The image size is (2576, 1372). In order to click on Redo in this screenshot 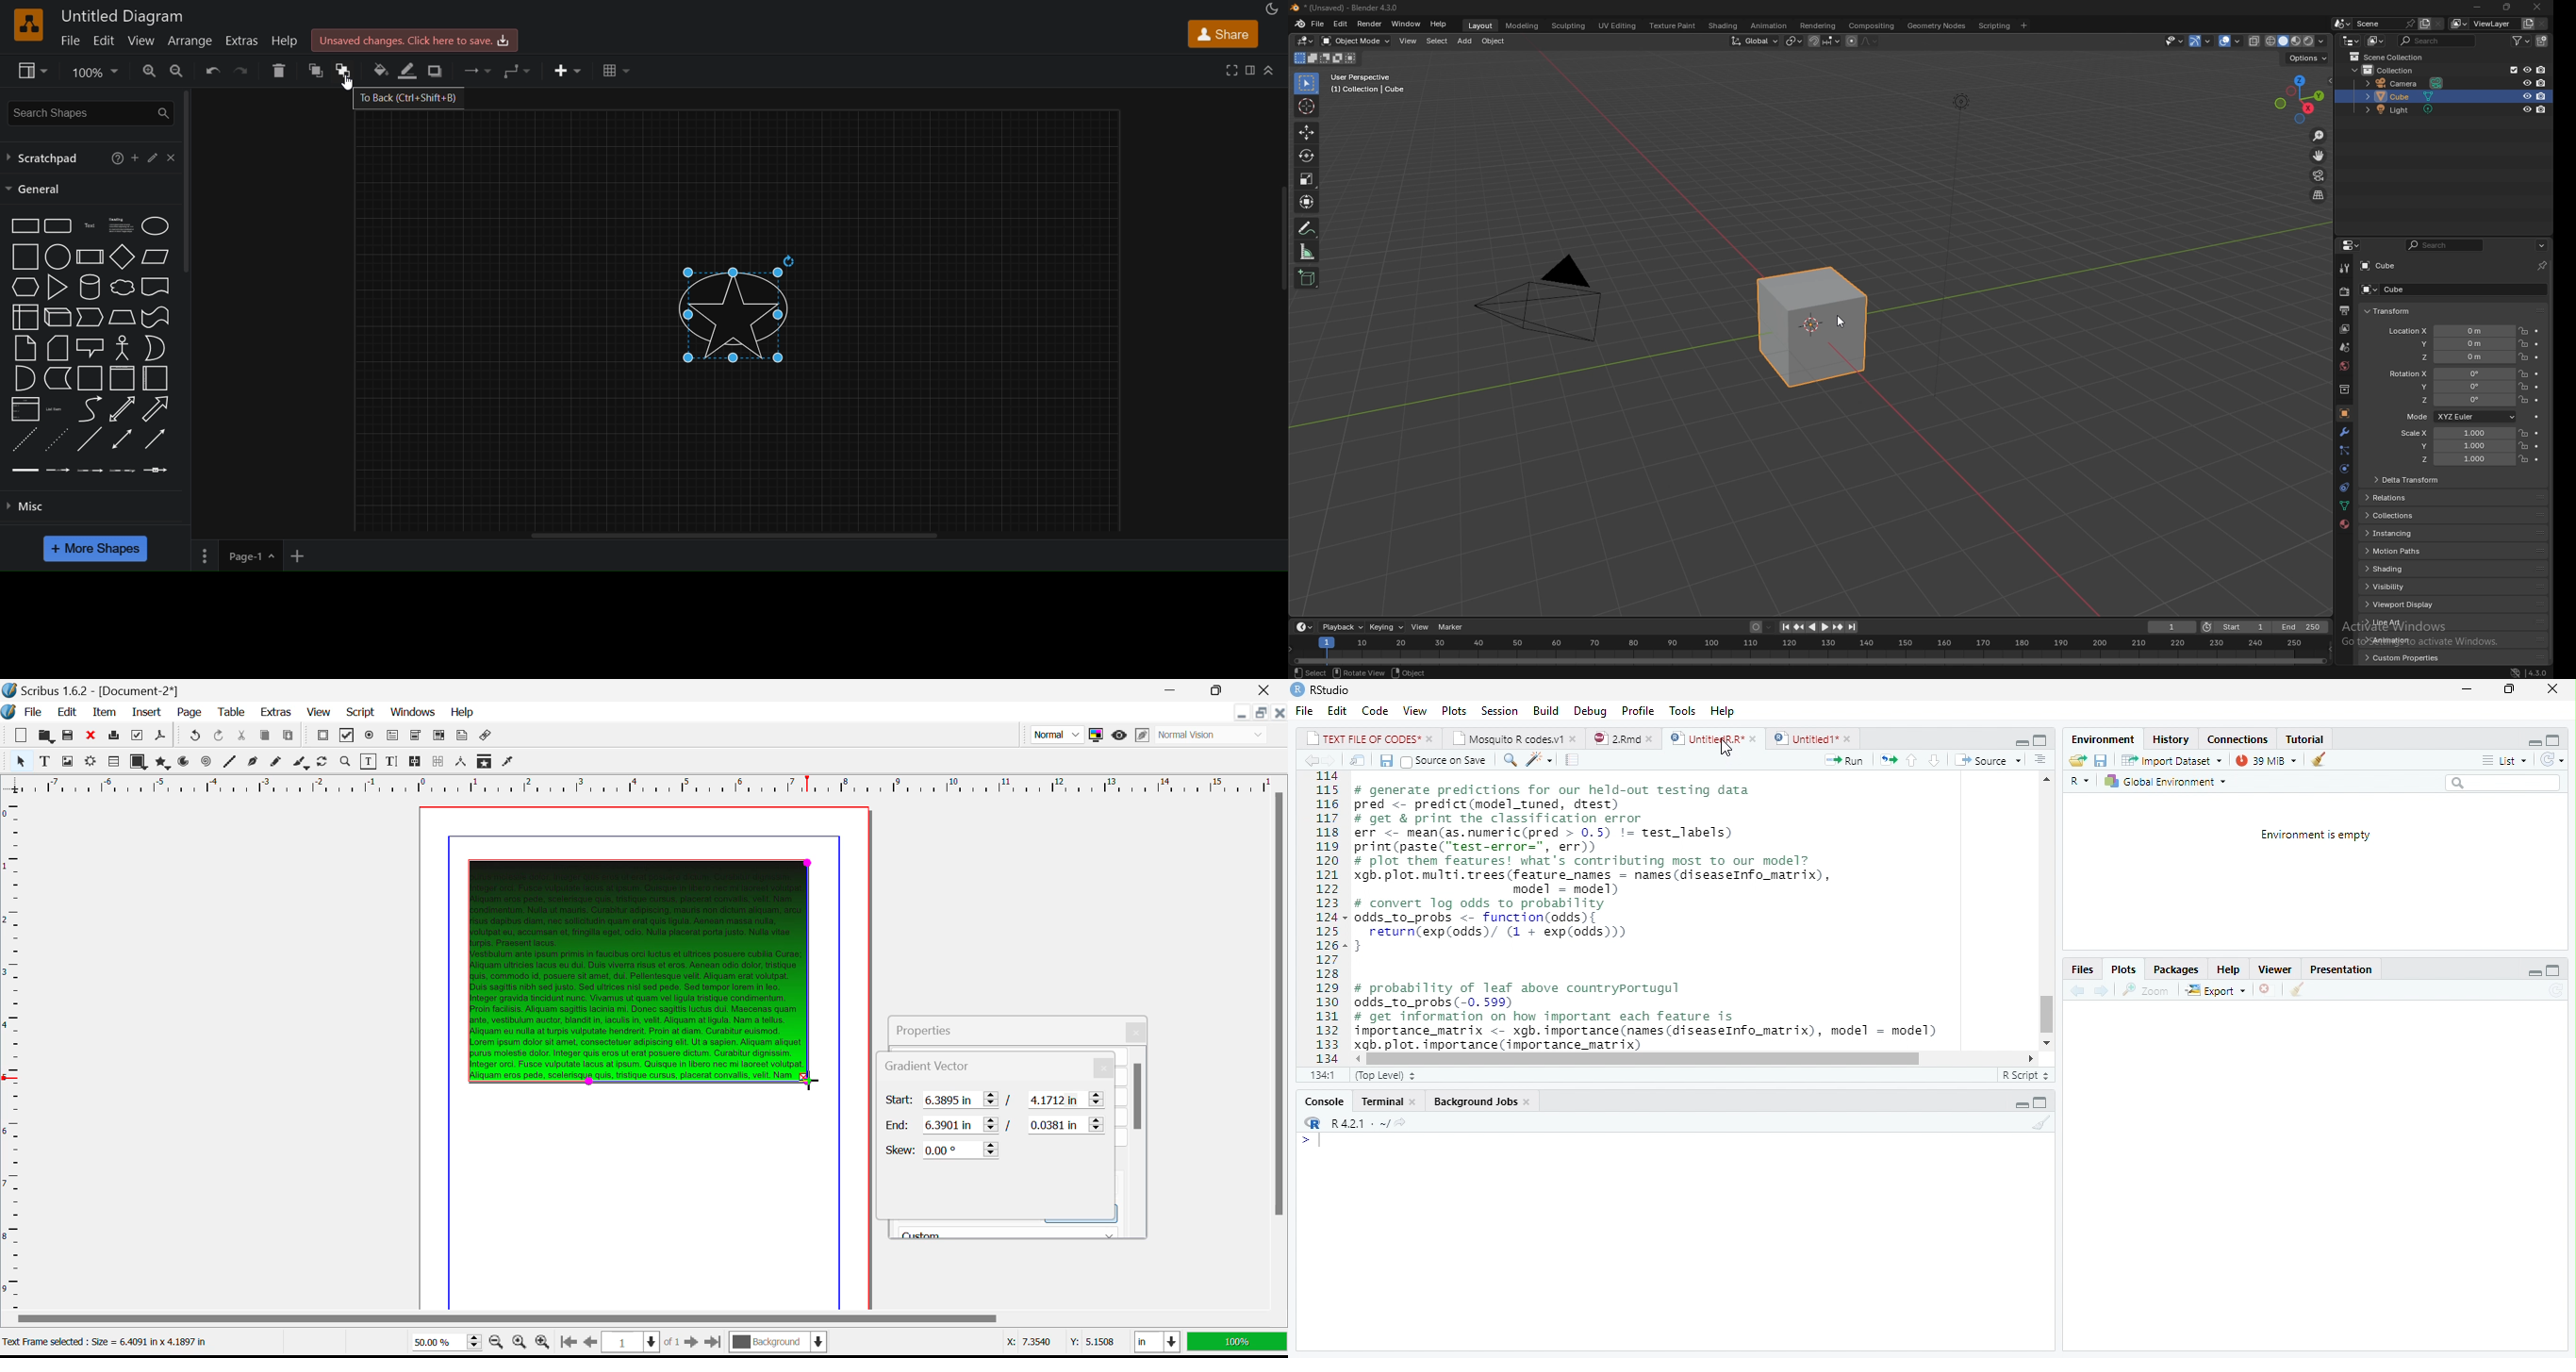, I will do `click(193, 737)`.